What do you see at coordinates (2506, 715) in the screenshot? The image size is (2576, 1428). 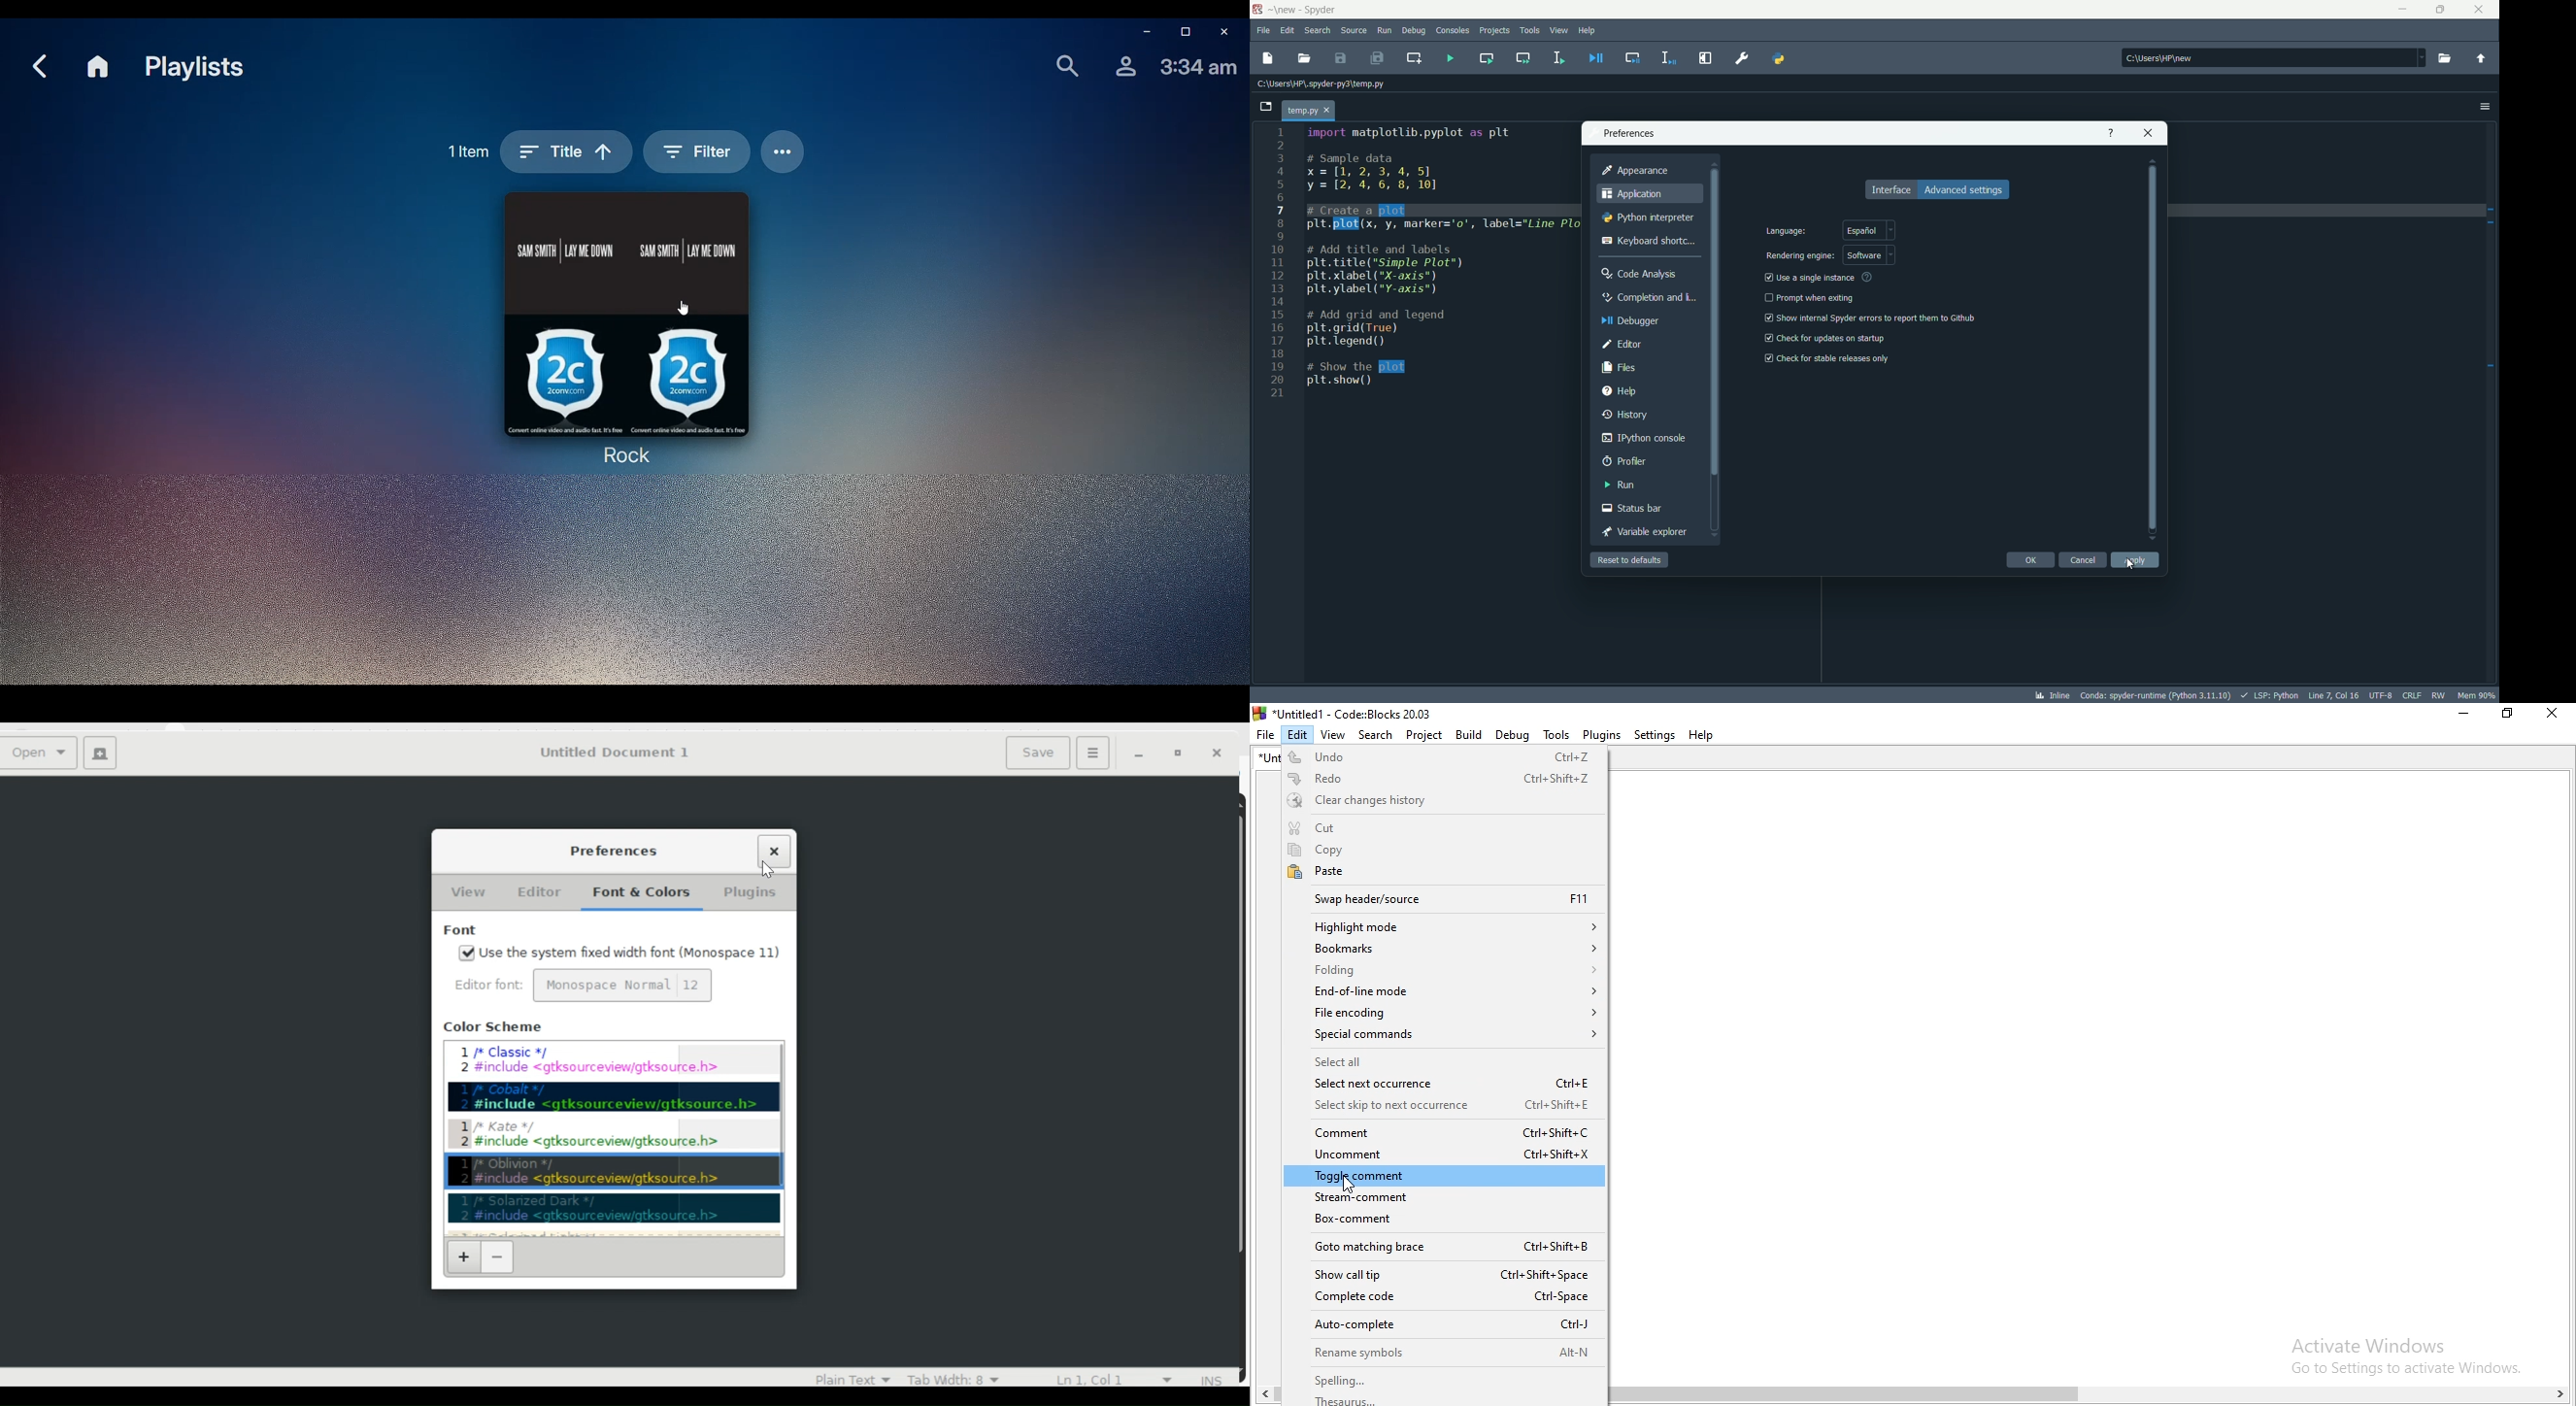 I see `Restore` at bounding box center [2506, 715].